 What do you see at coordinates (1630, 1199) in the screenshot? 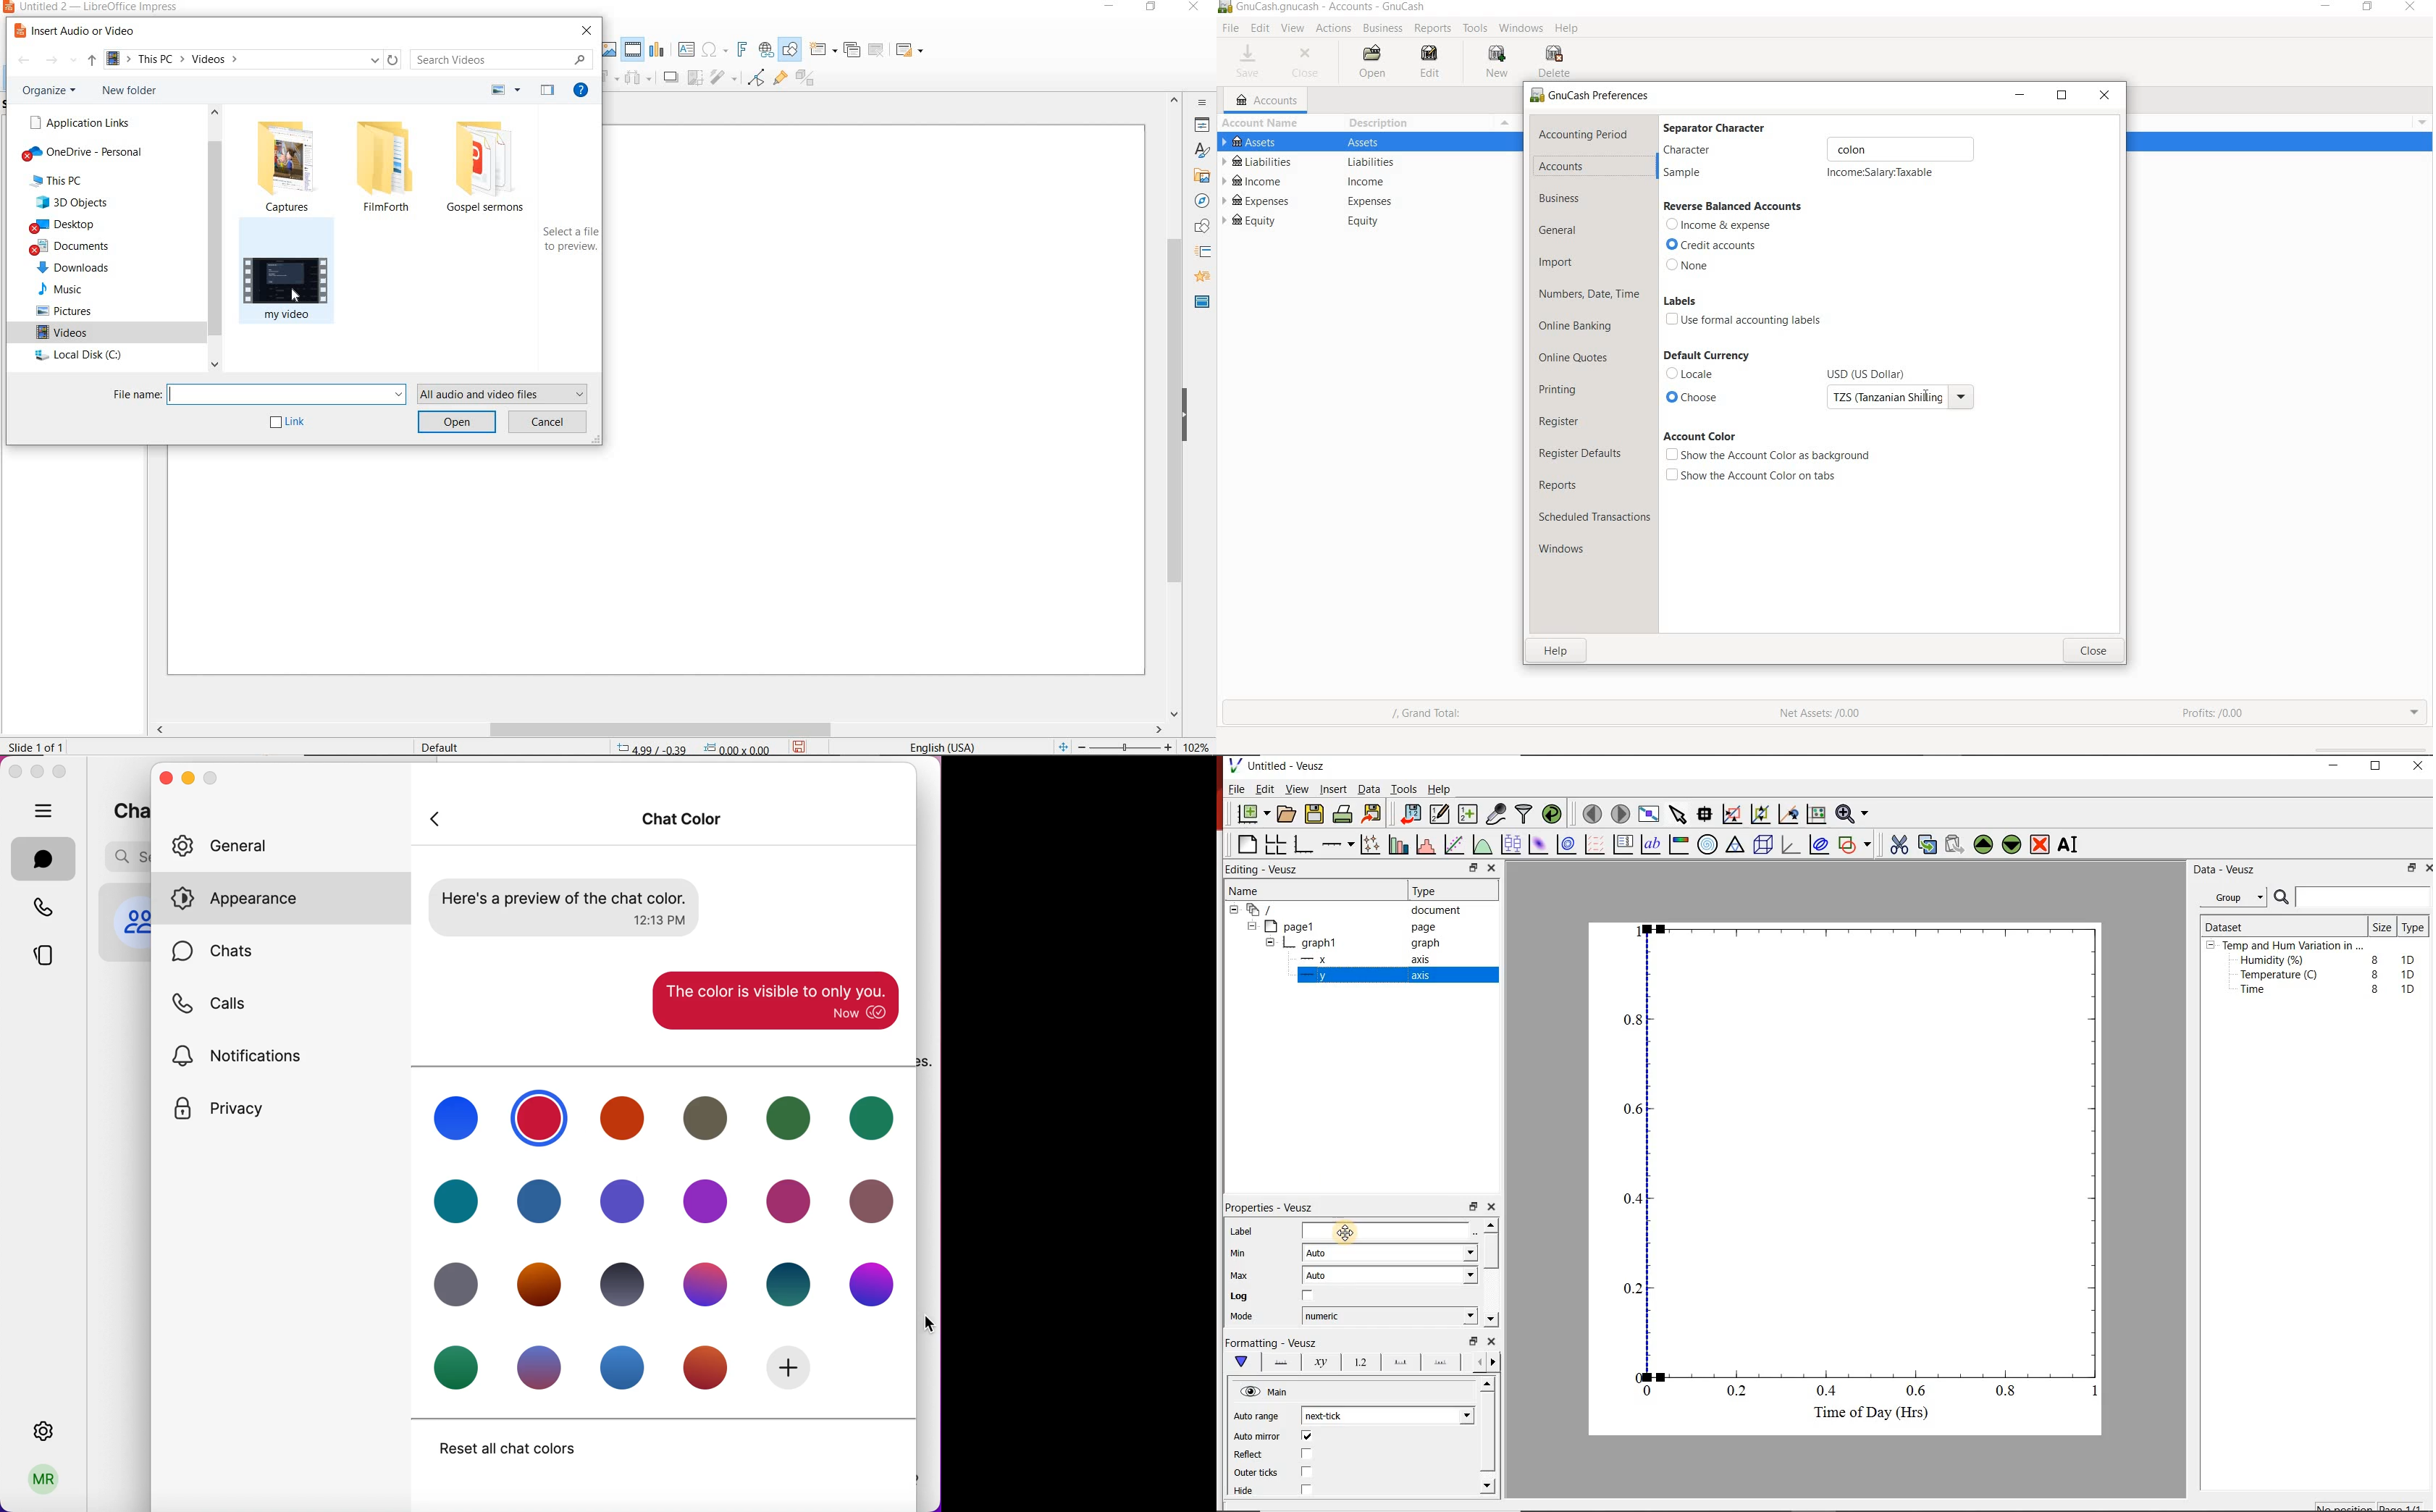
I see `0.4` at bounding box center [1630, 1199].